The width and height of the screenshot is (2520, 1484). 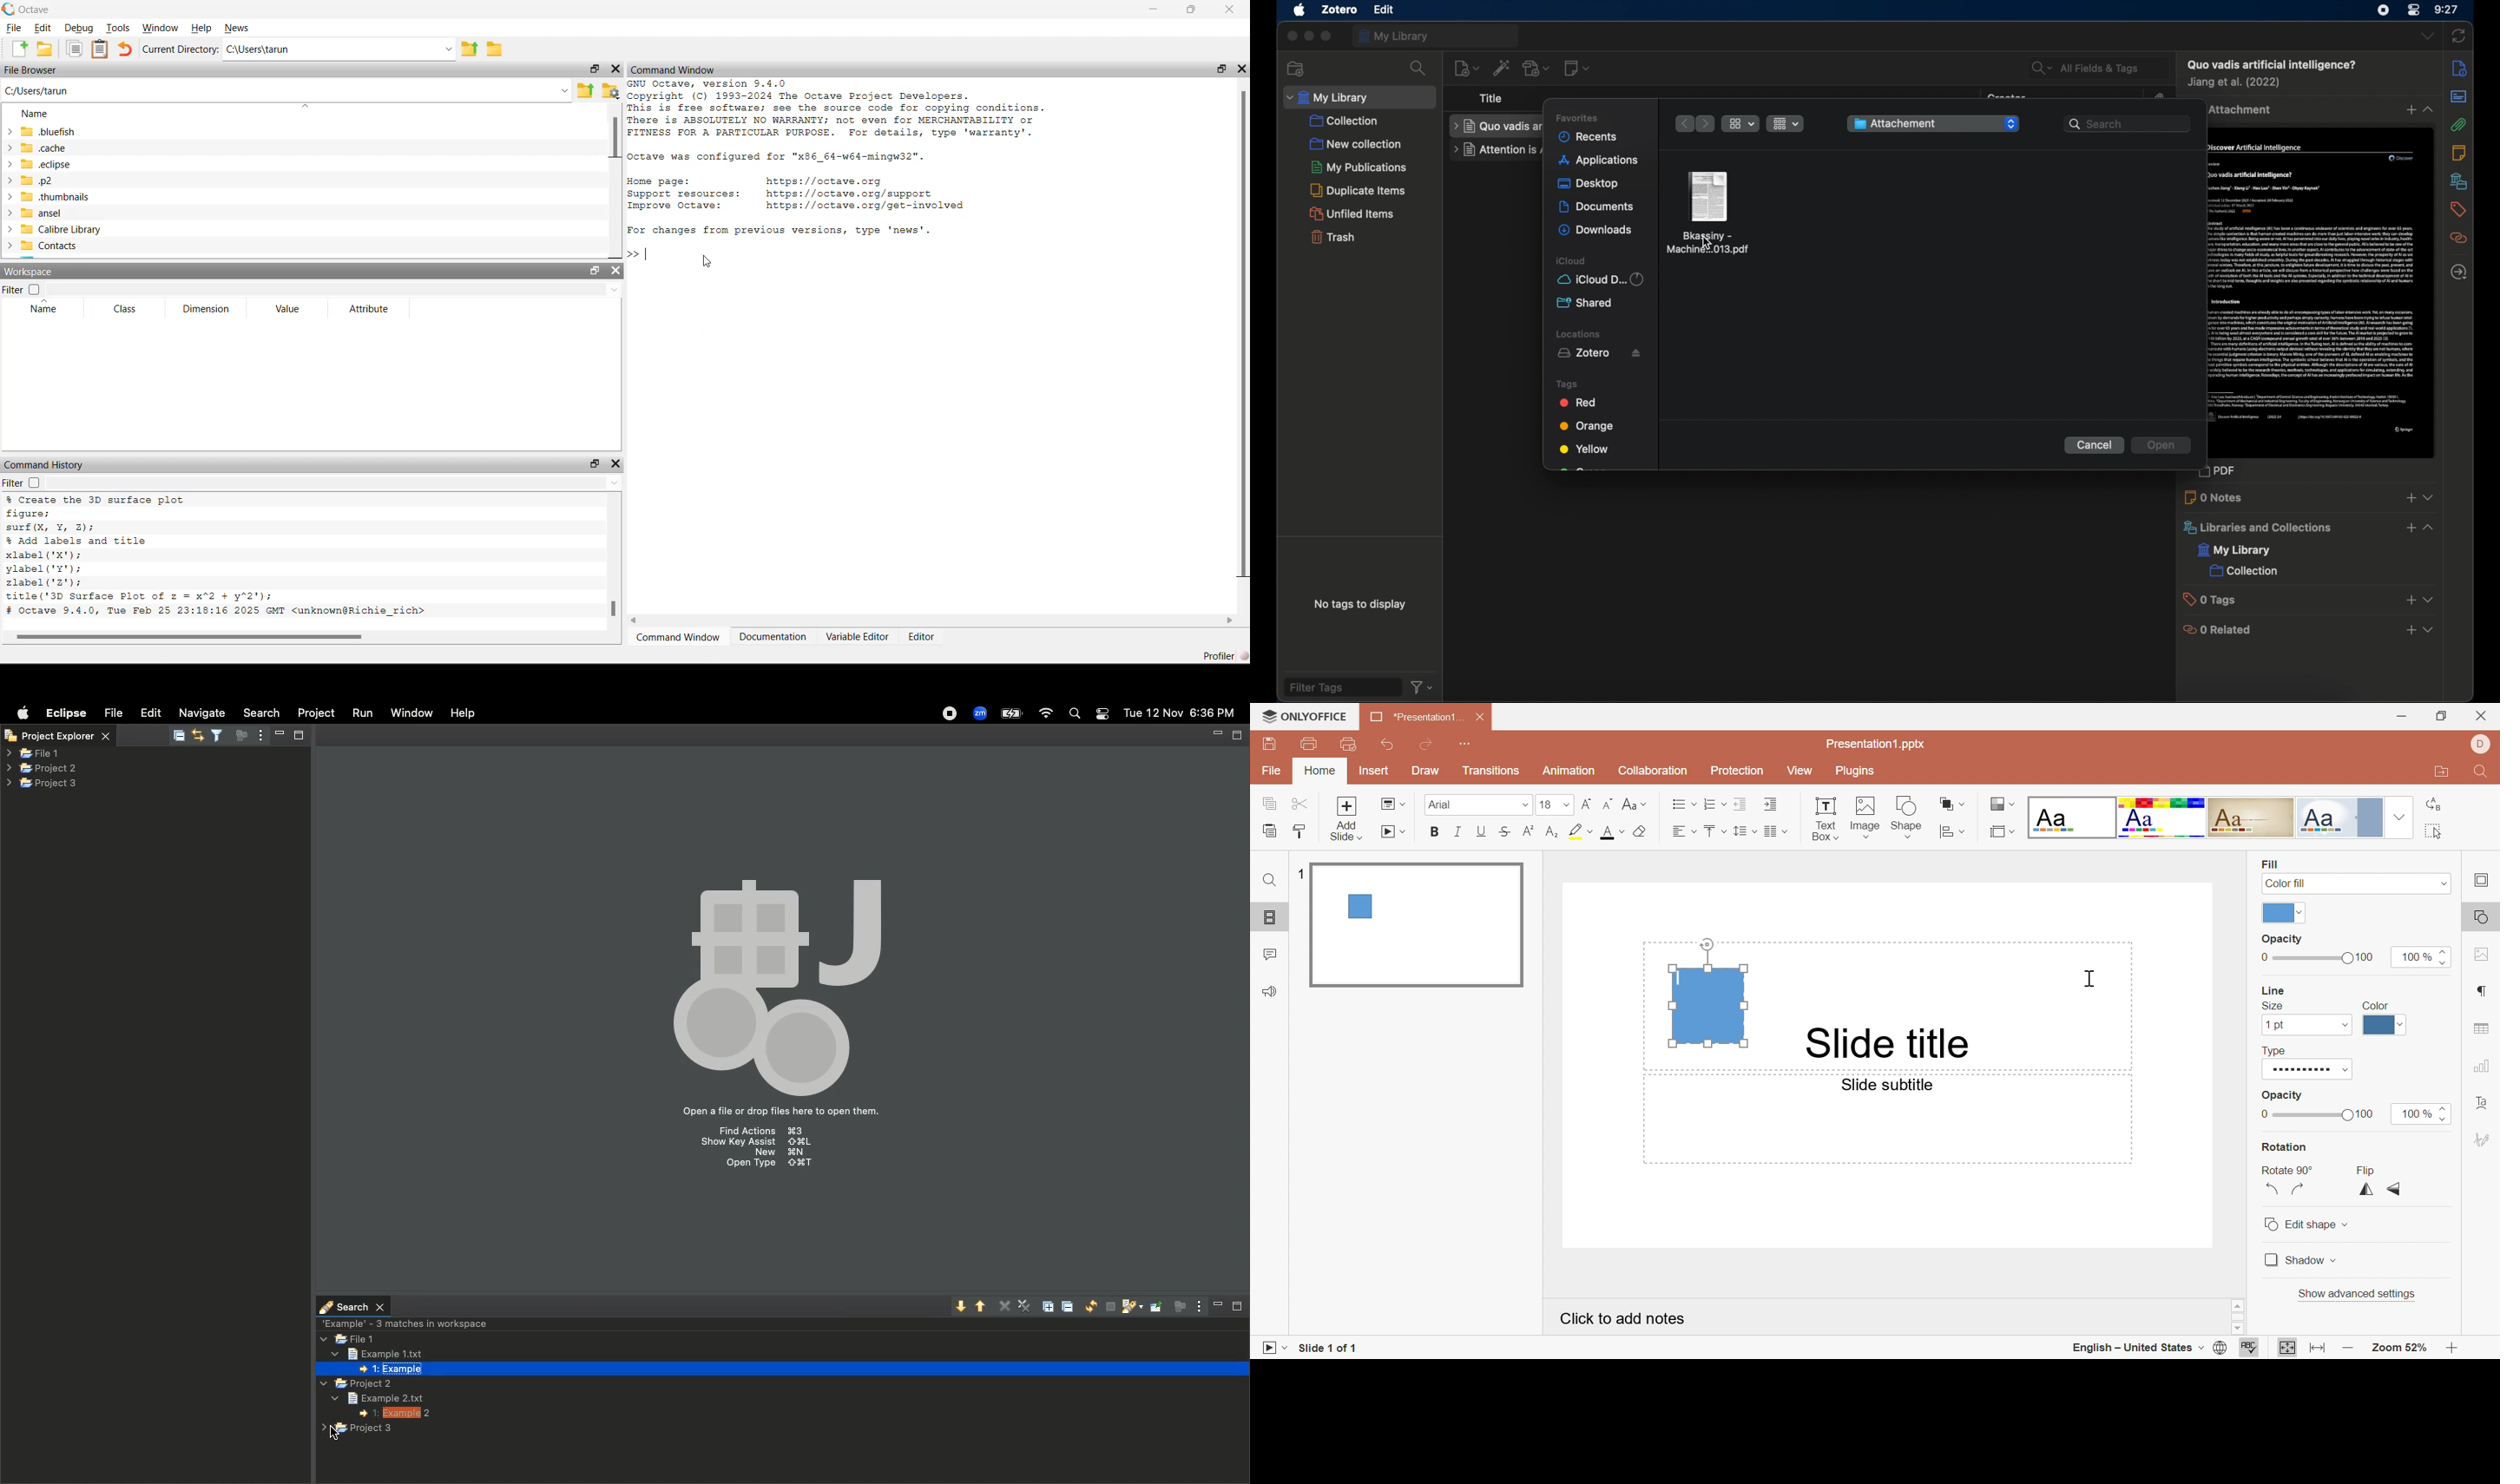 What do you see at coordinates (13, 483) in the screenshot?
I see `Filter` at bounding box center [13, 483].